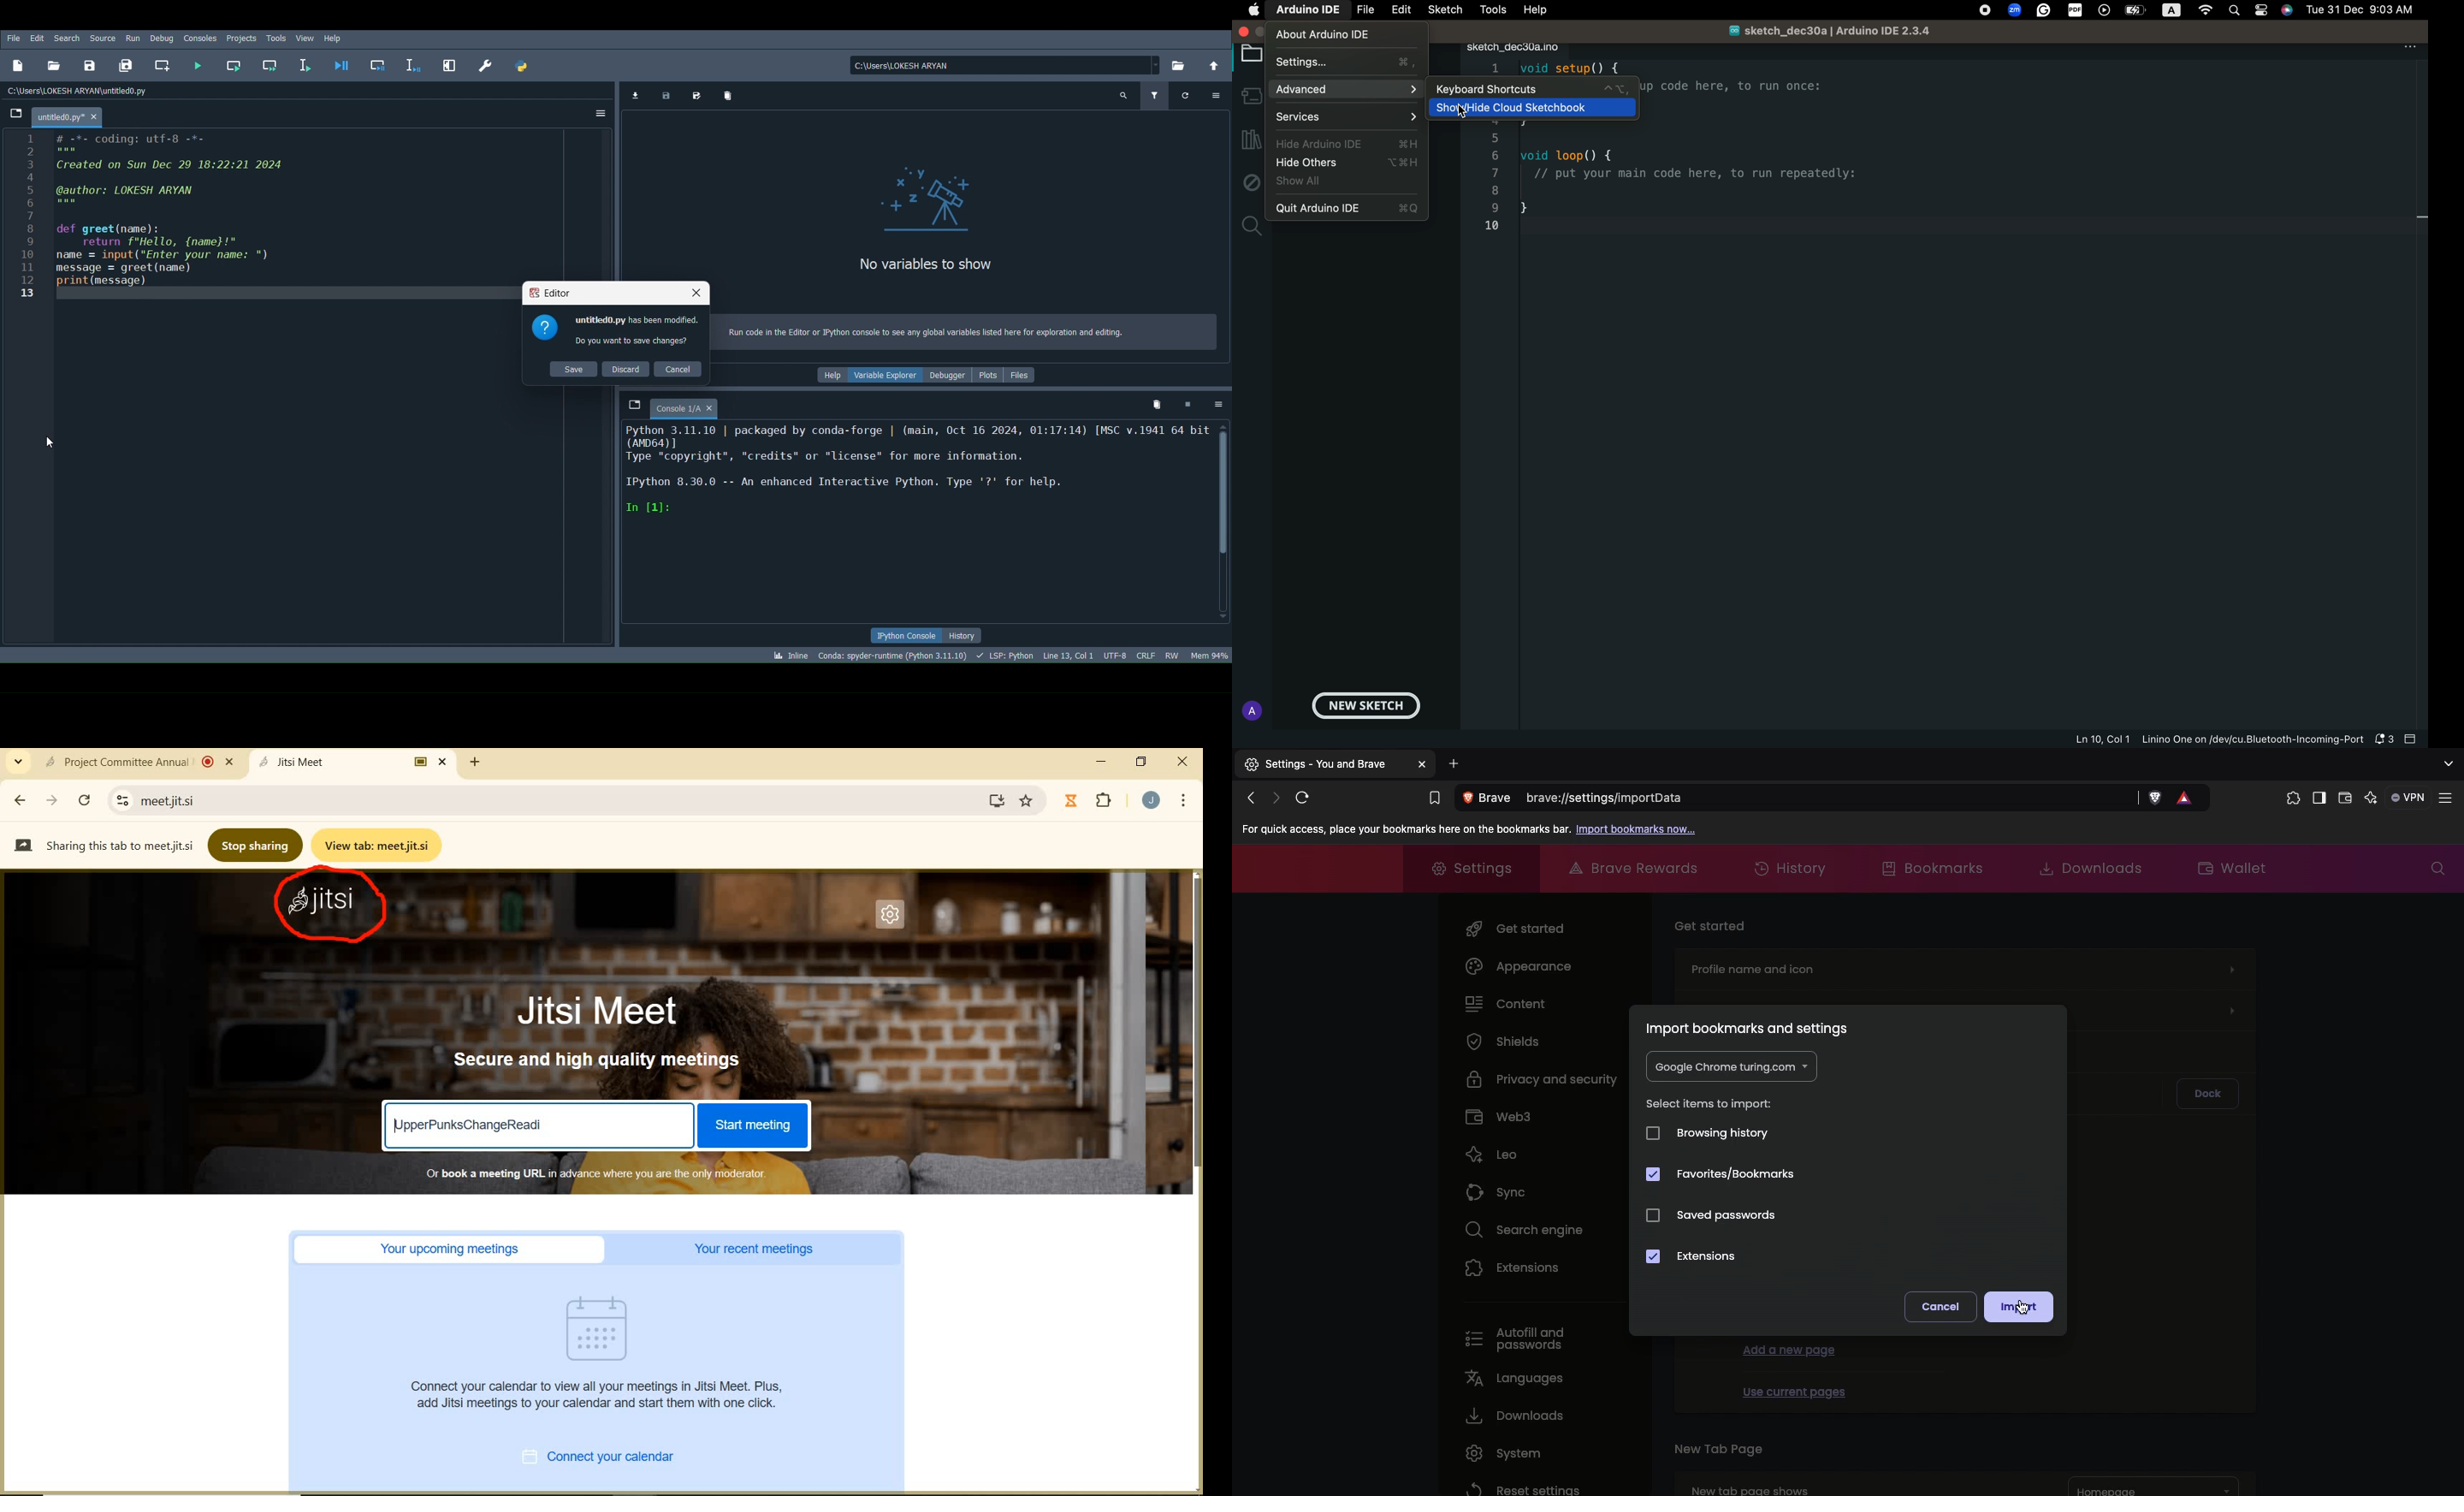  What do you see at coordinates (1028, 801) in the screenshot?
I see `bookmark` at bounding box center [1028, 801].